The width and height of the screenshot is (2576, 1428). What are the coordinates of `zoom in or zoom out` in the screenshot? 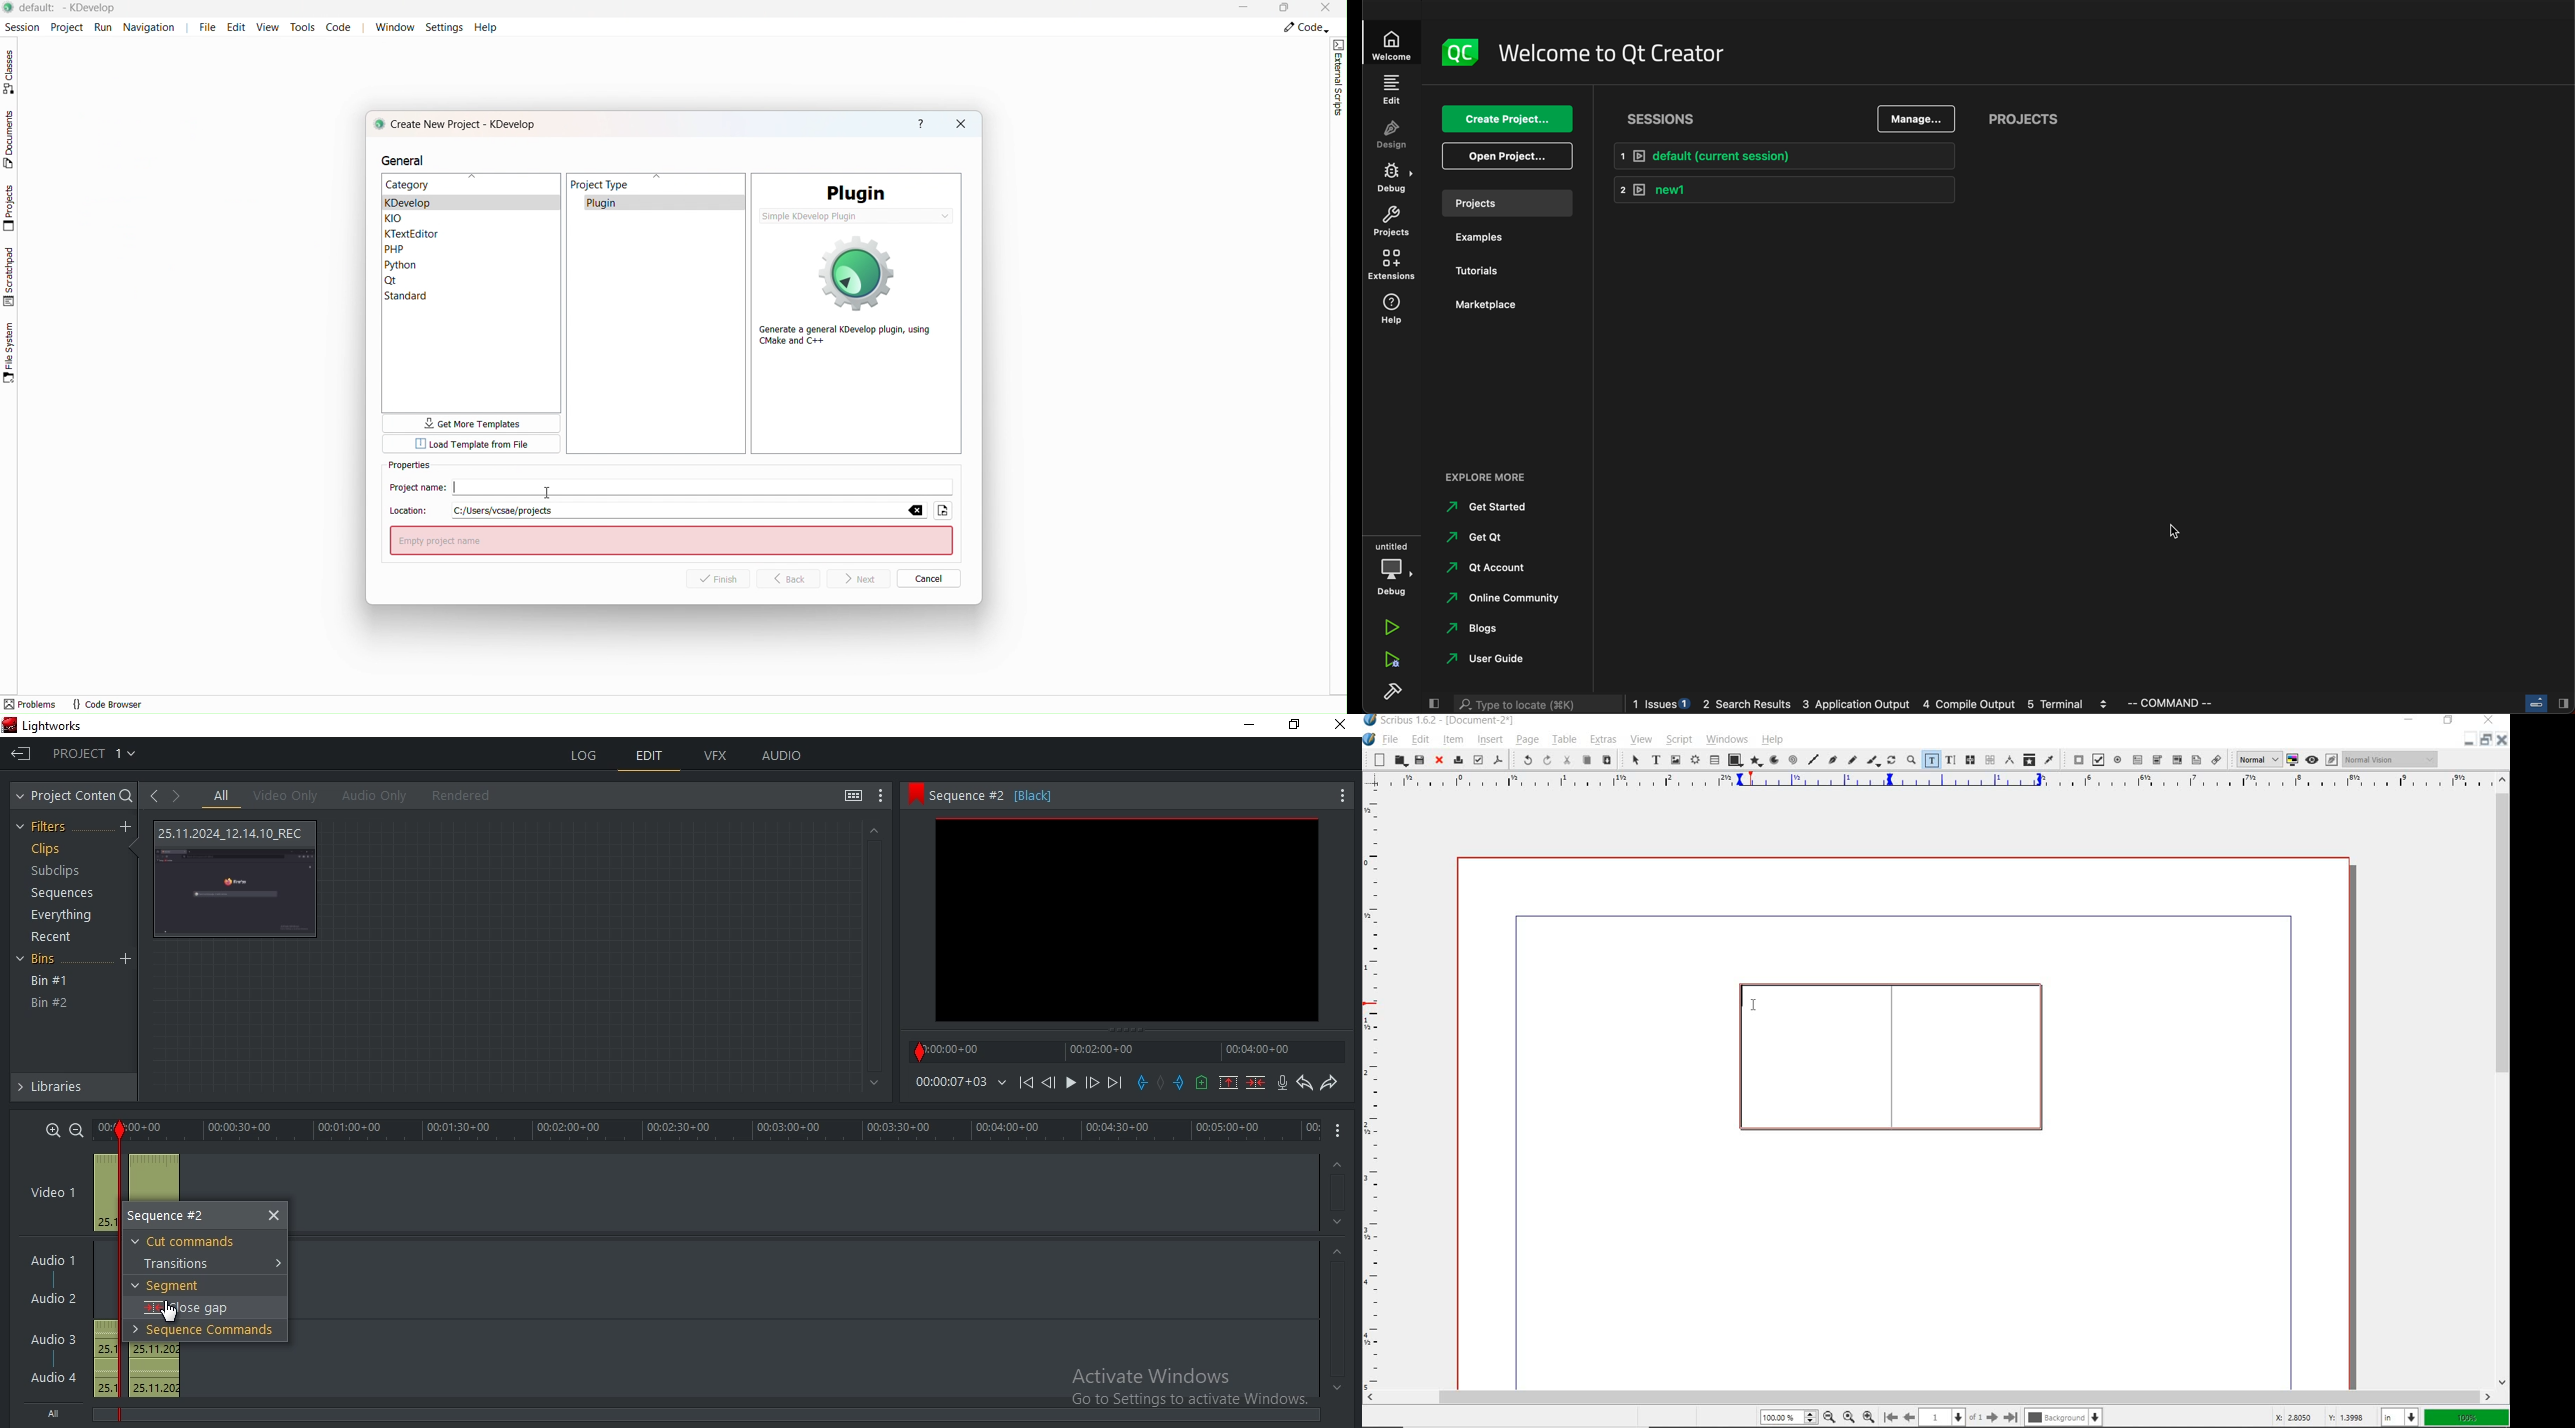 It's located at (1910, 760).